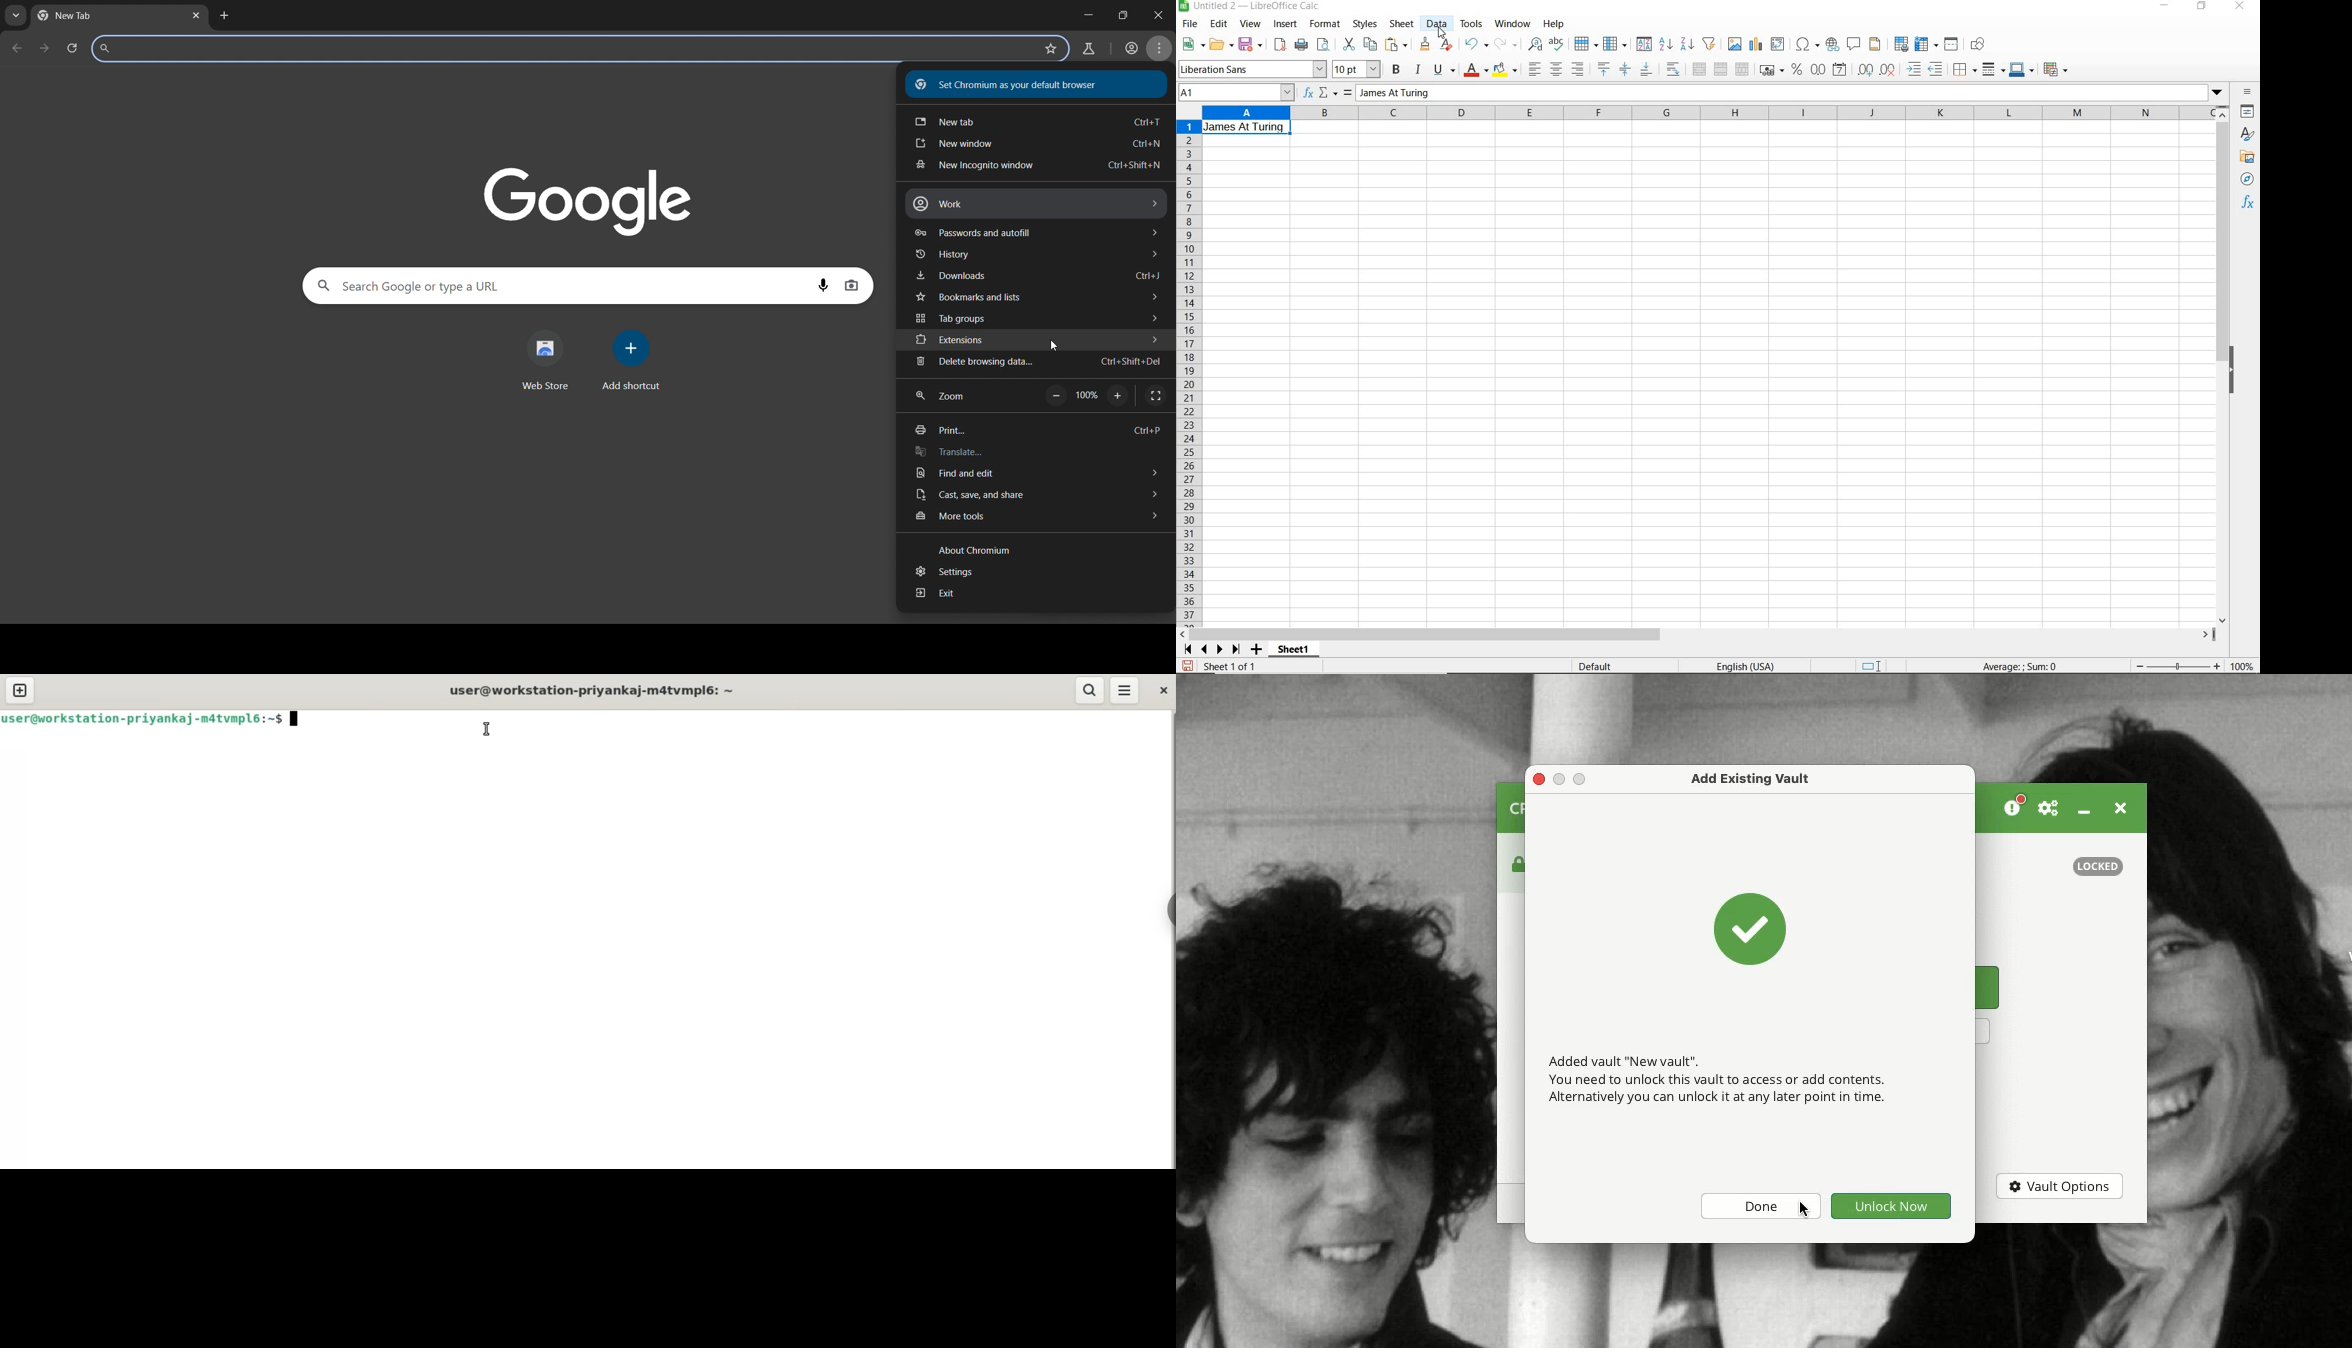 The width and height of the screenshot is (2352, 1372). I want to click on formula, so click(2017, 666).